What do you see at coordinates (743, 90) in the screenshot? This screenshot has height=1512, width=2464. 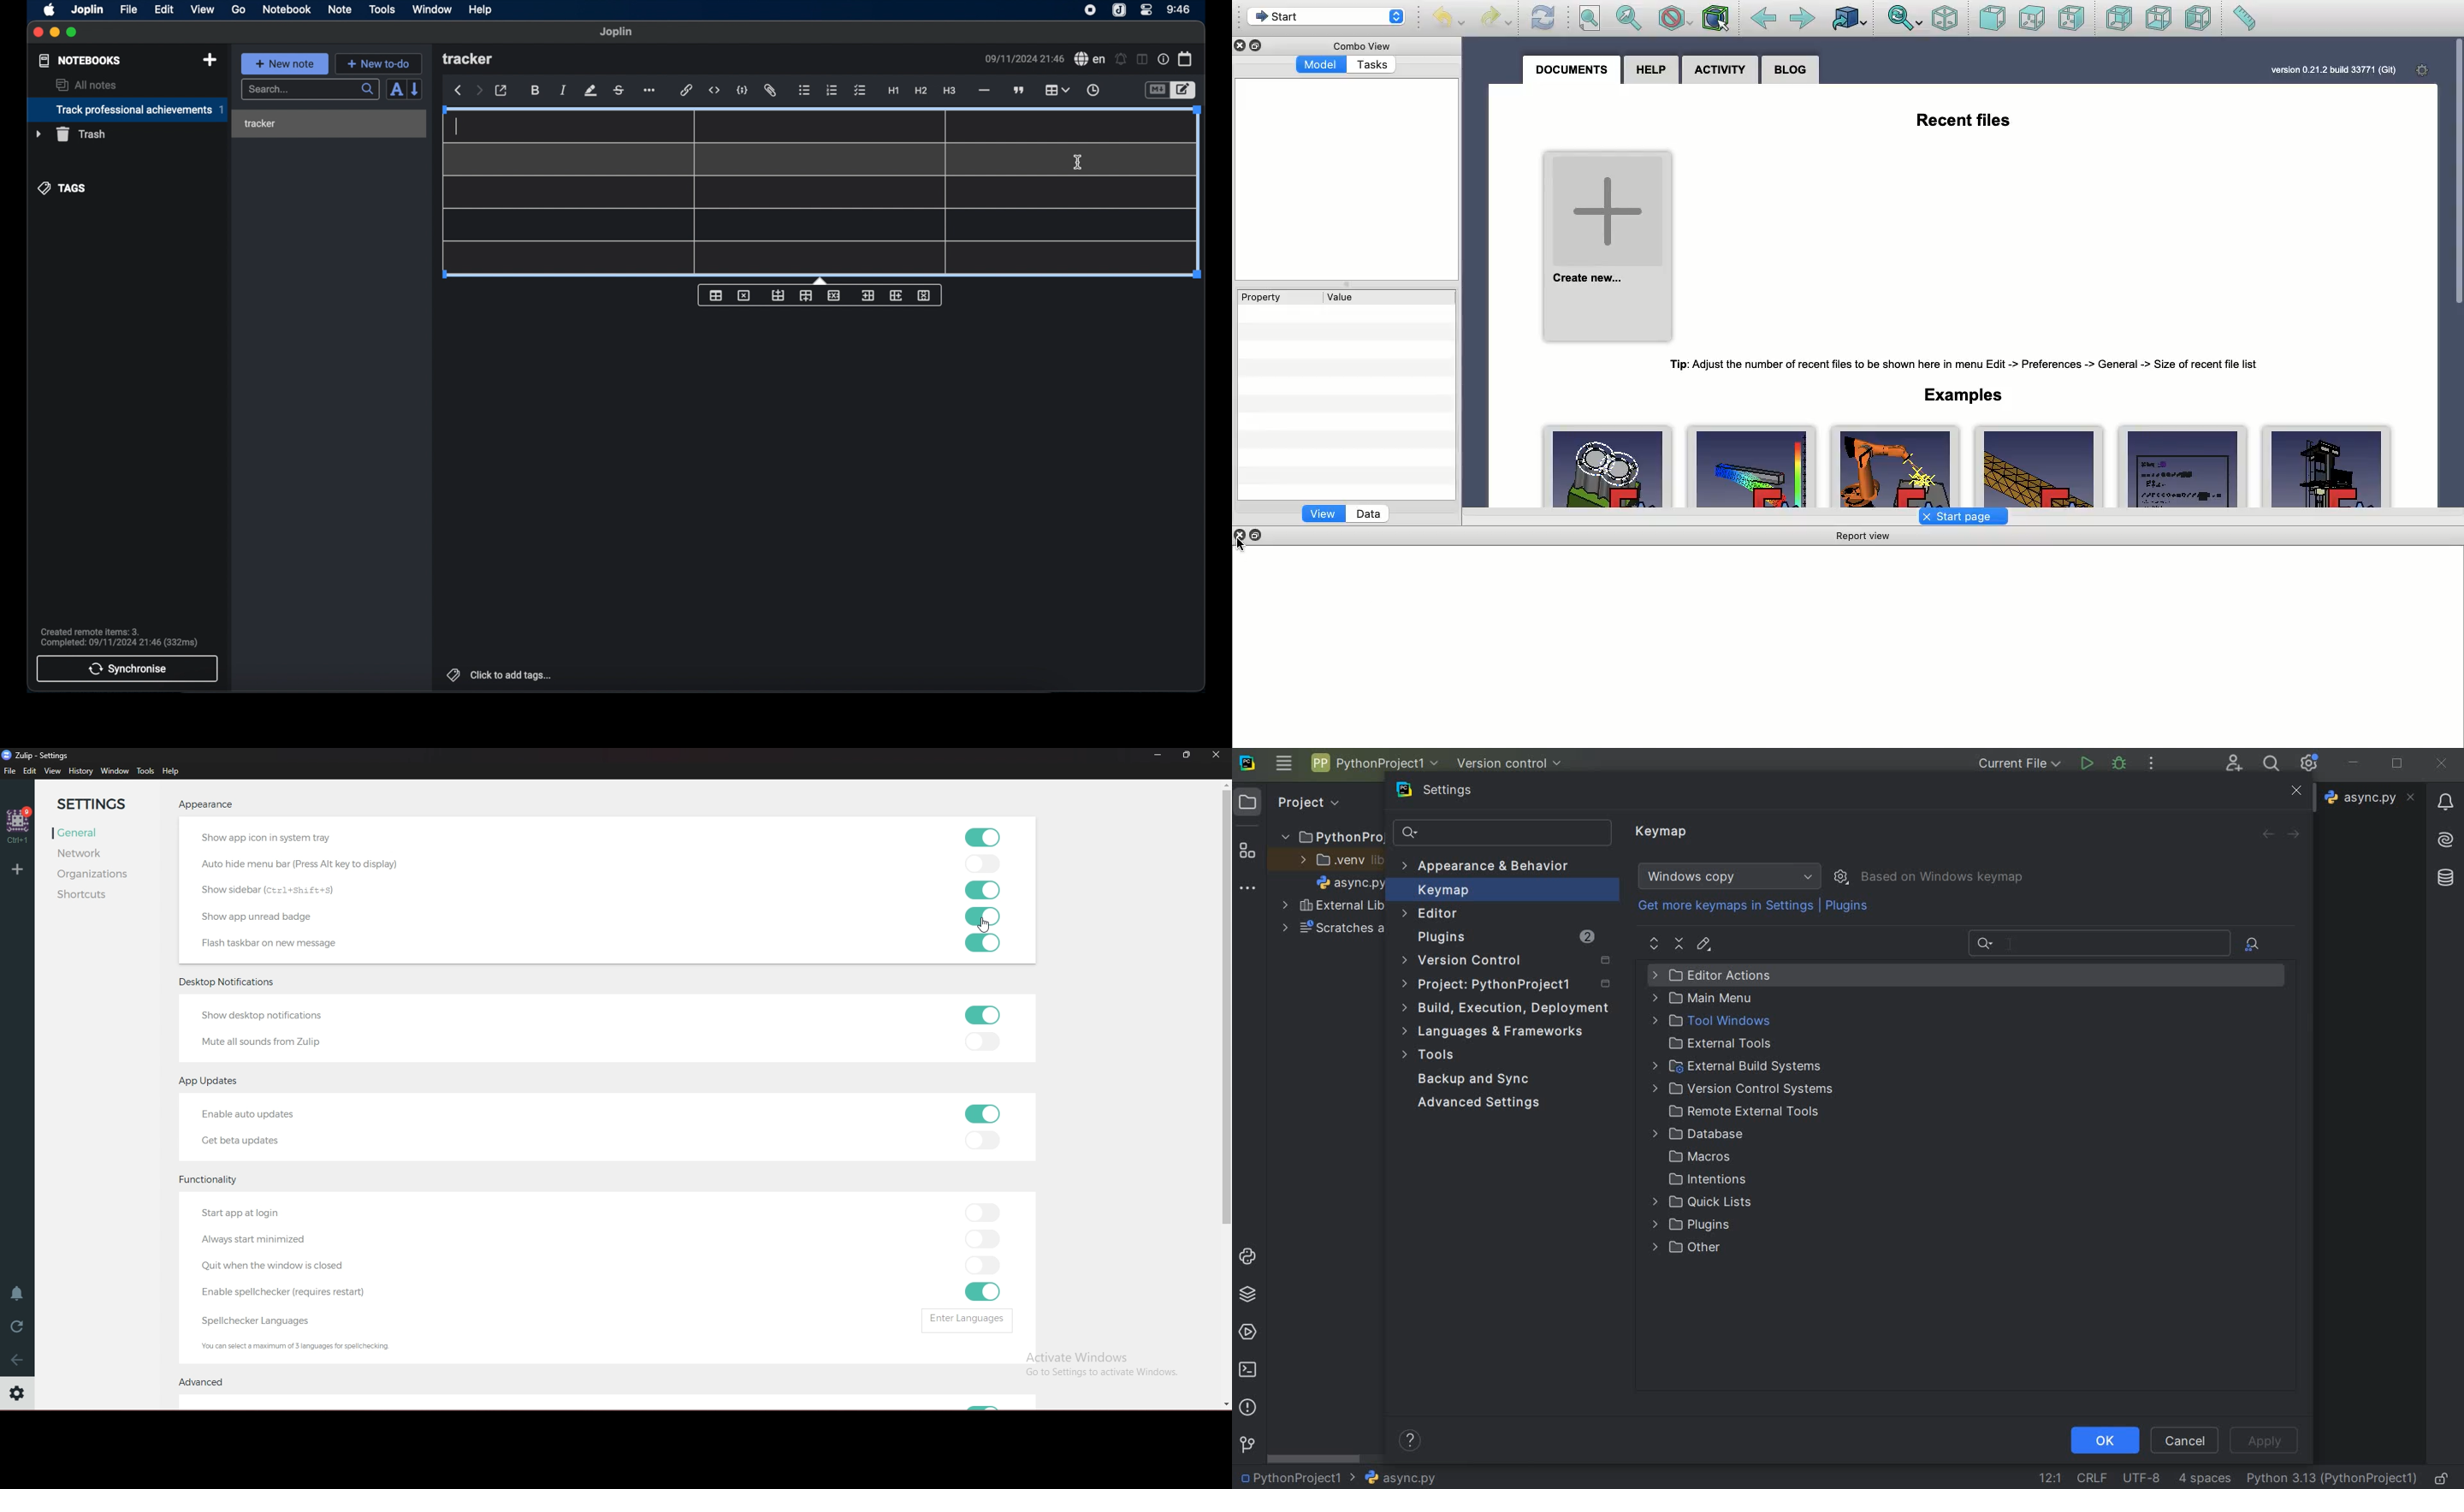 I see `code` at bounding box center [743, 90].